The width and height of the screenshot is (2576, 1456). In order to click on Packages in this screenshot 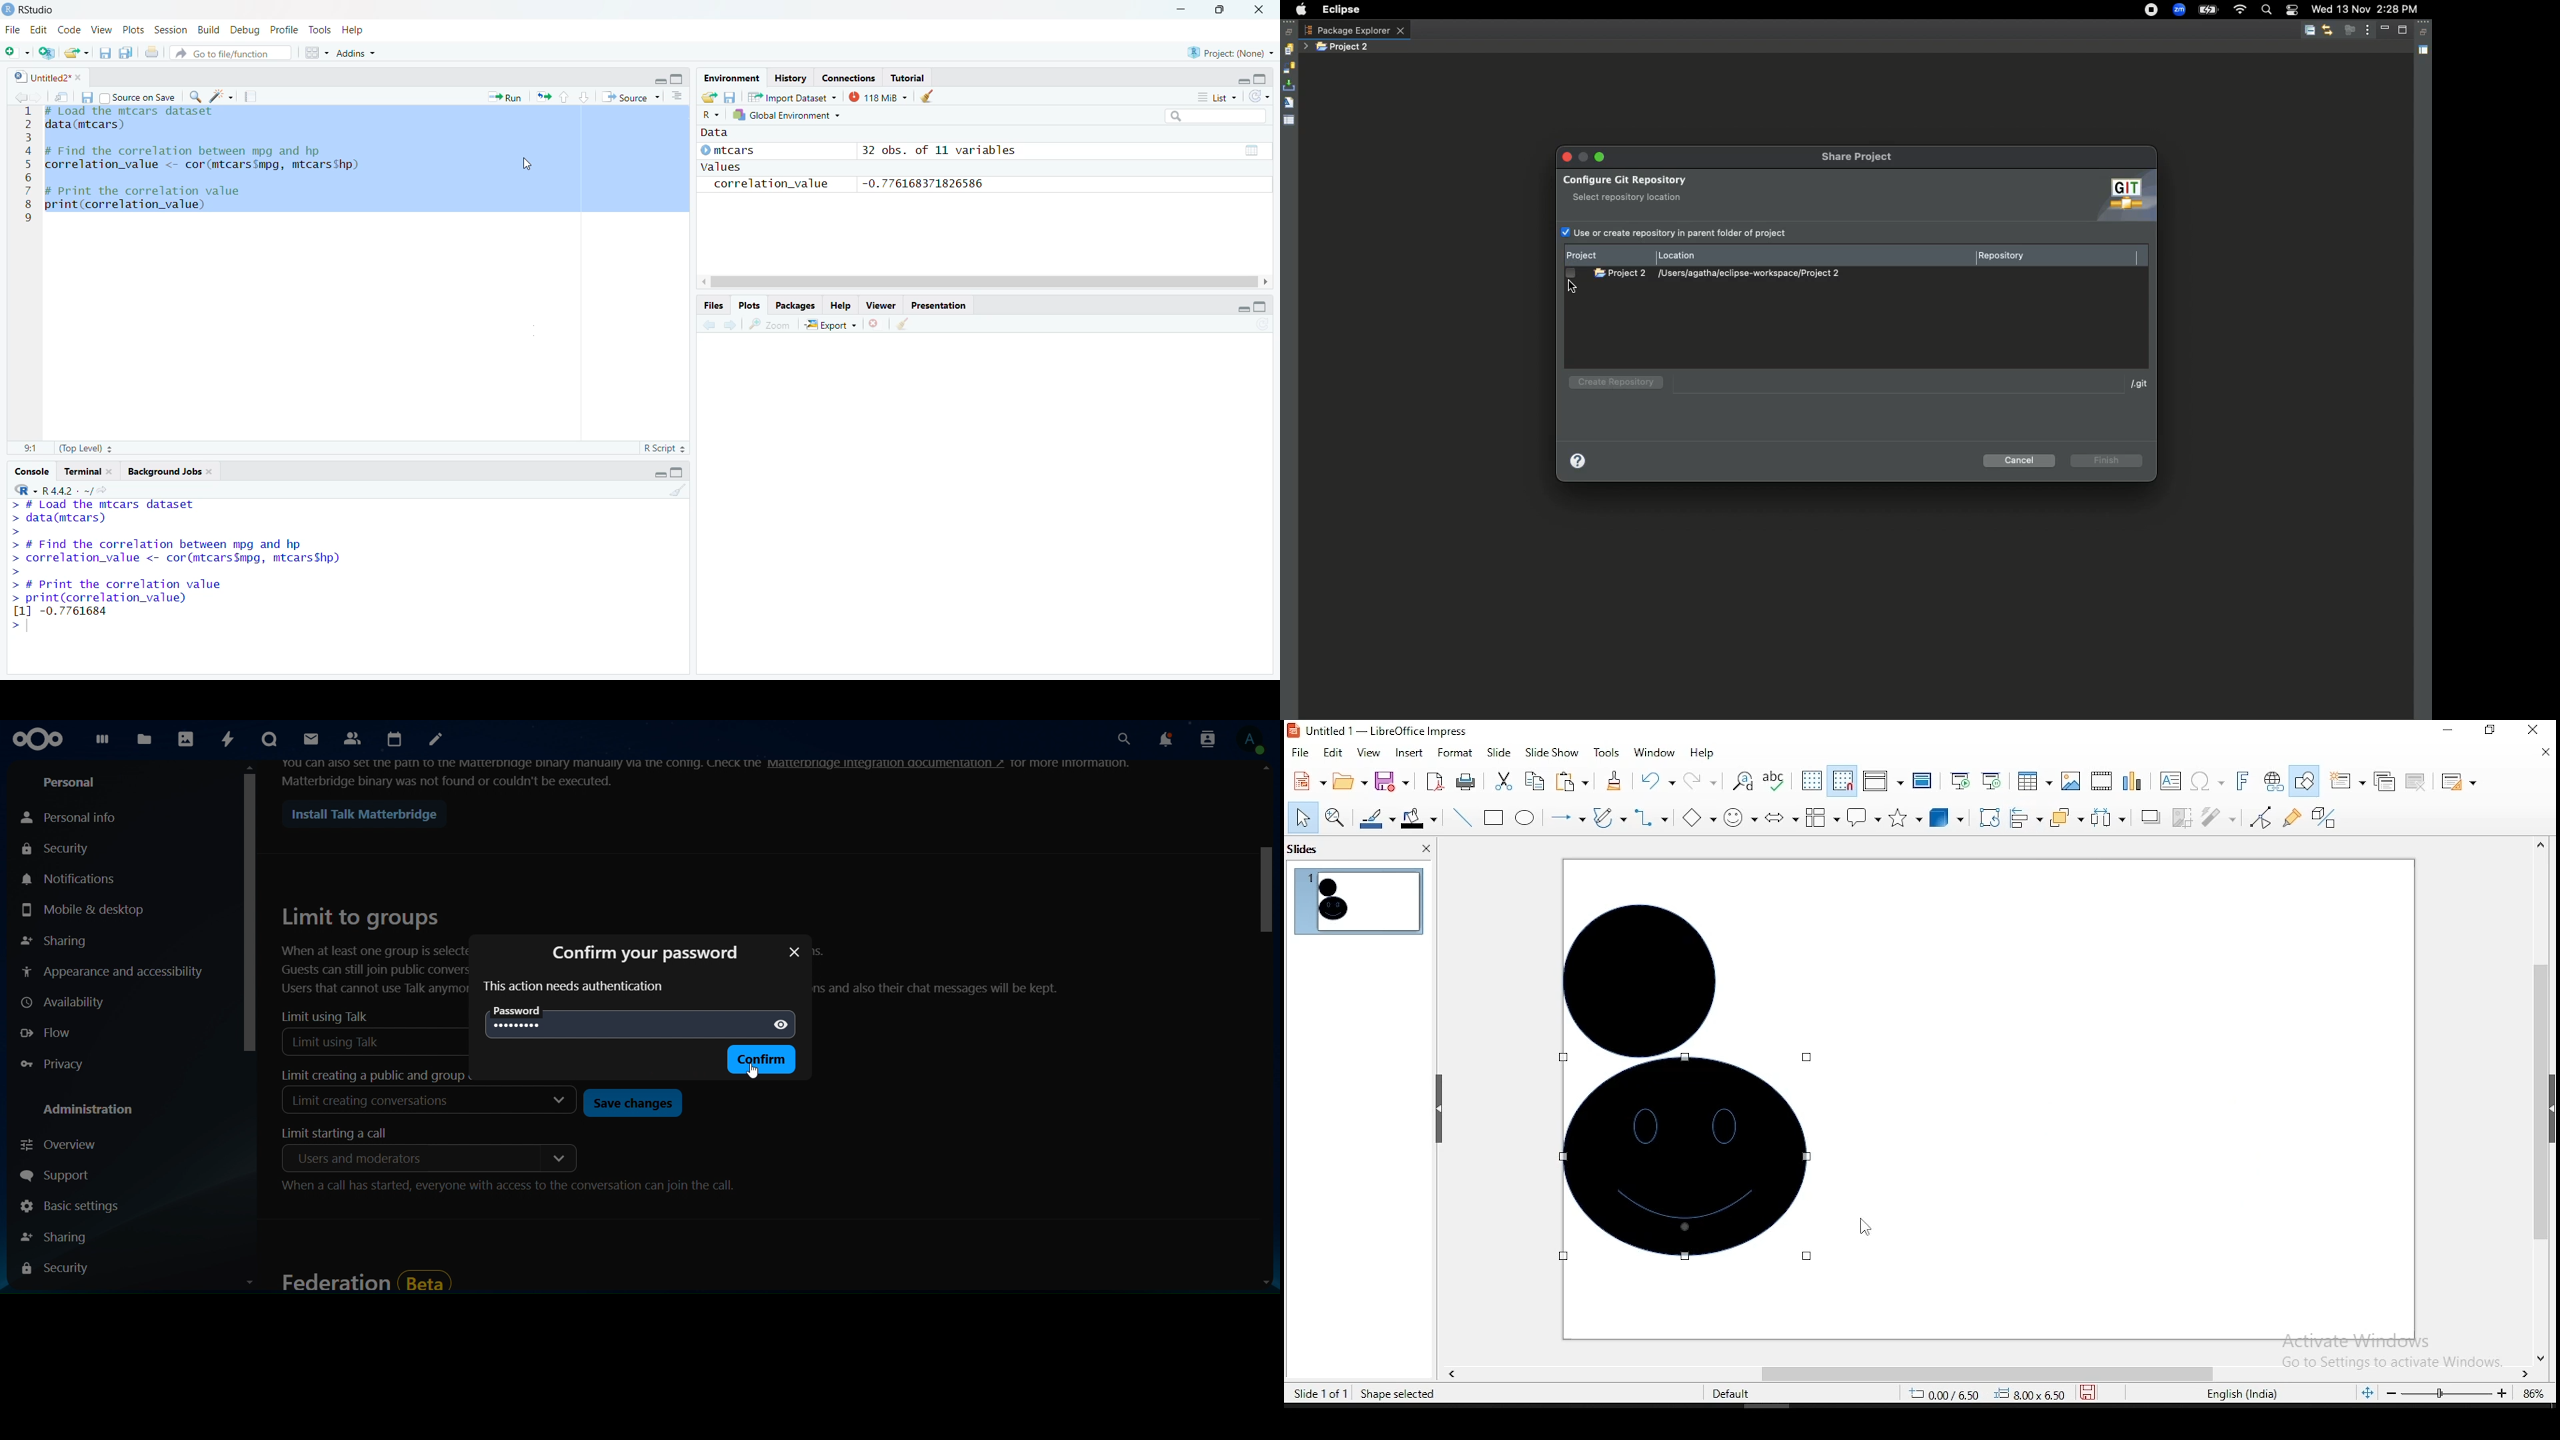, I will do `click(798, 303)`.